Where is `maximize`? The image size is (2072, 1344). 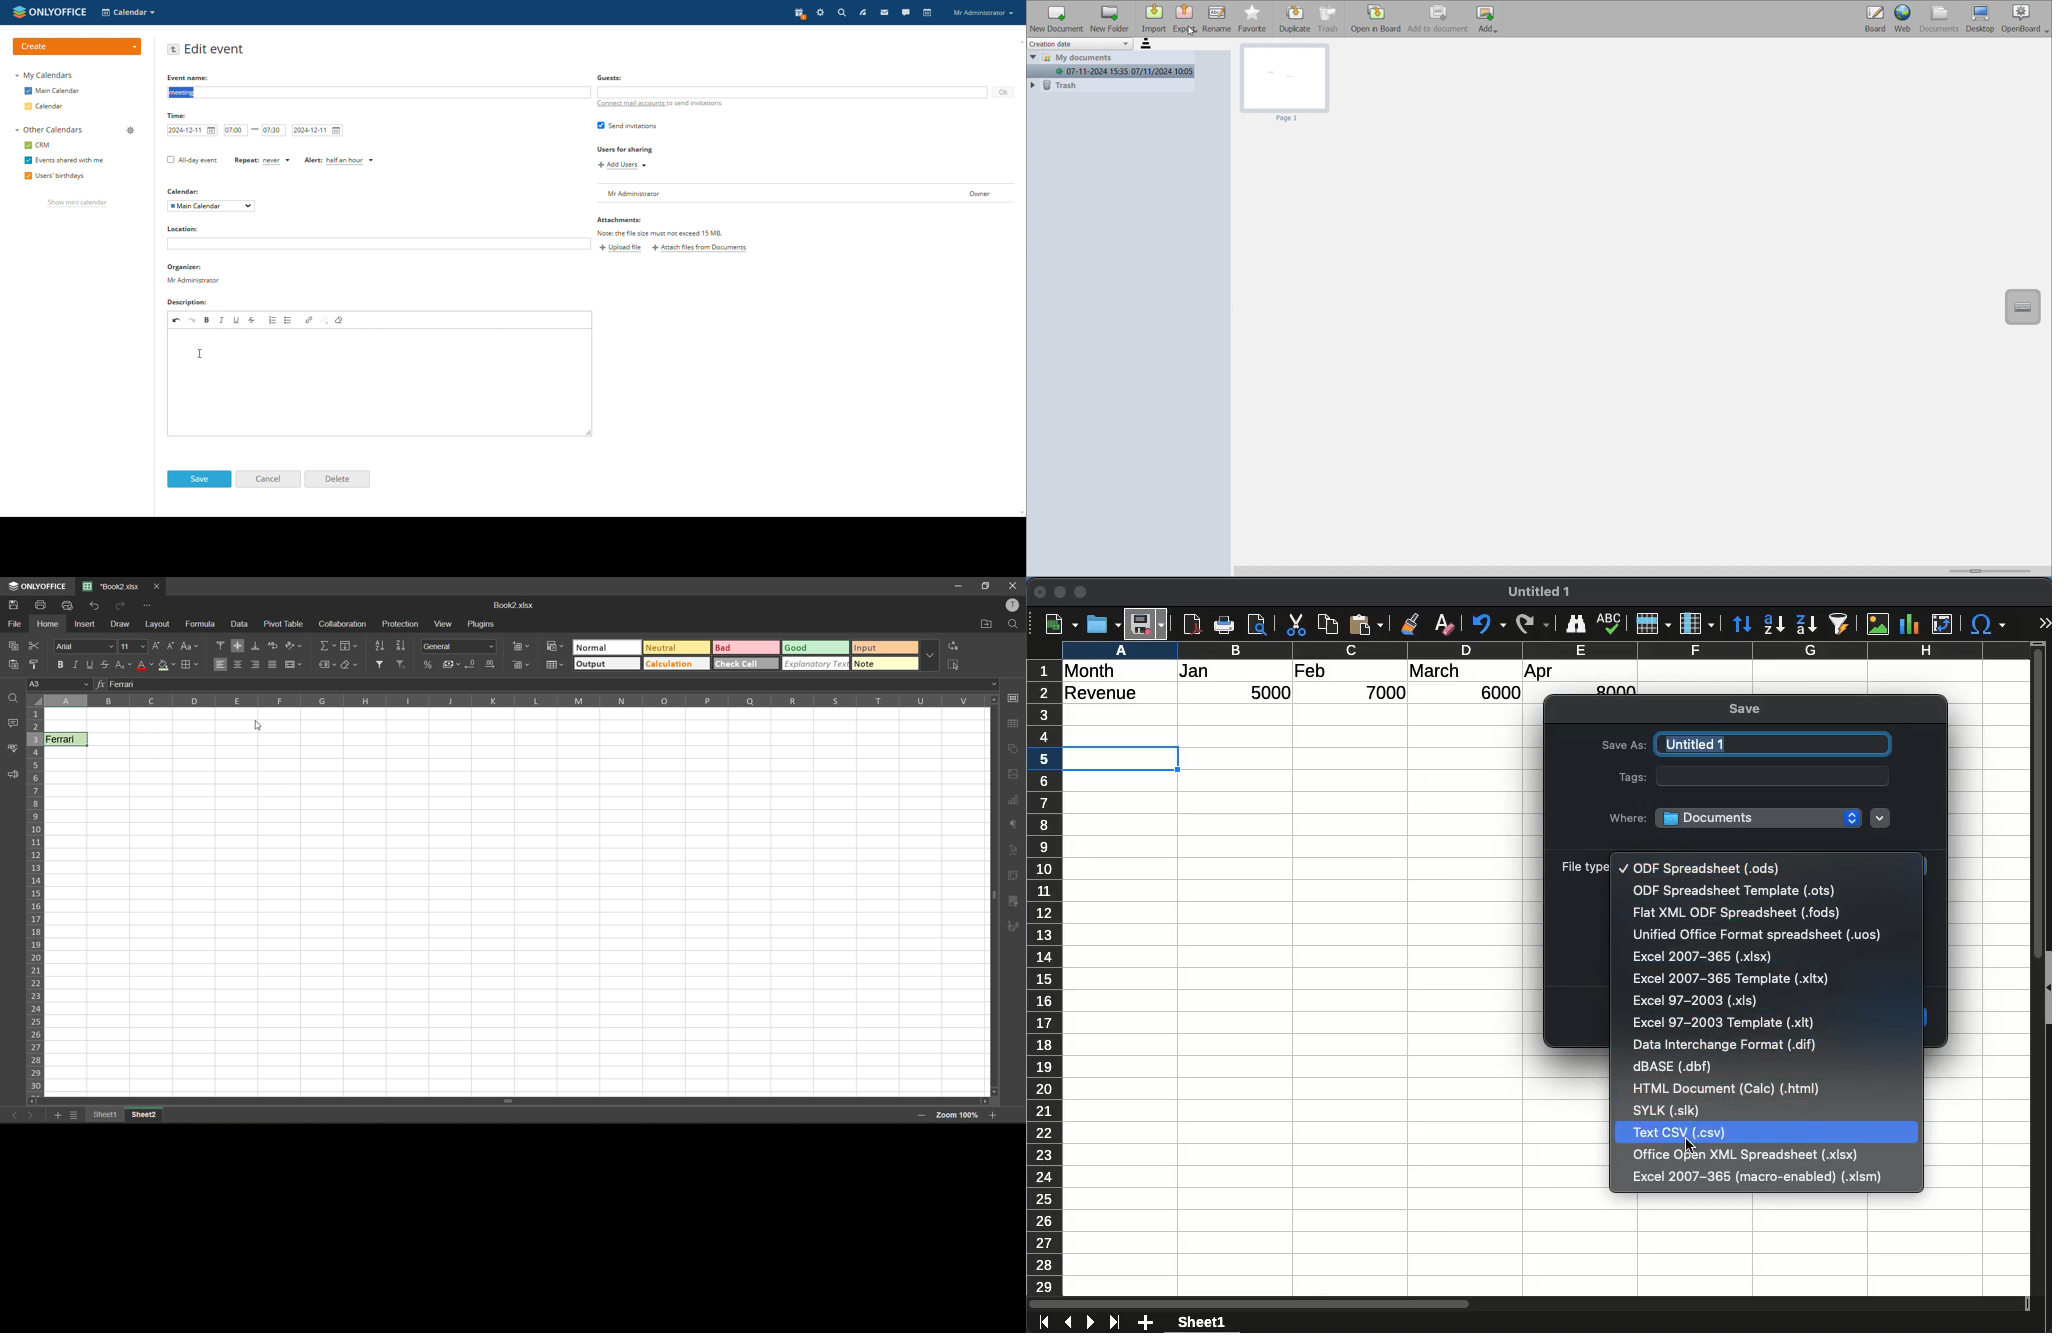 maximize is located at coordinates (986, 587).